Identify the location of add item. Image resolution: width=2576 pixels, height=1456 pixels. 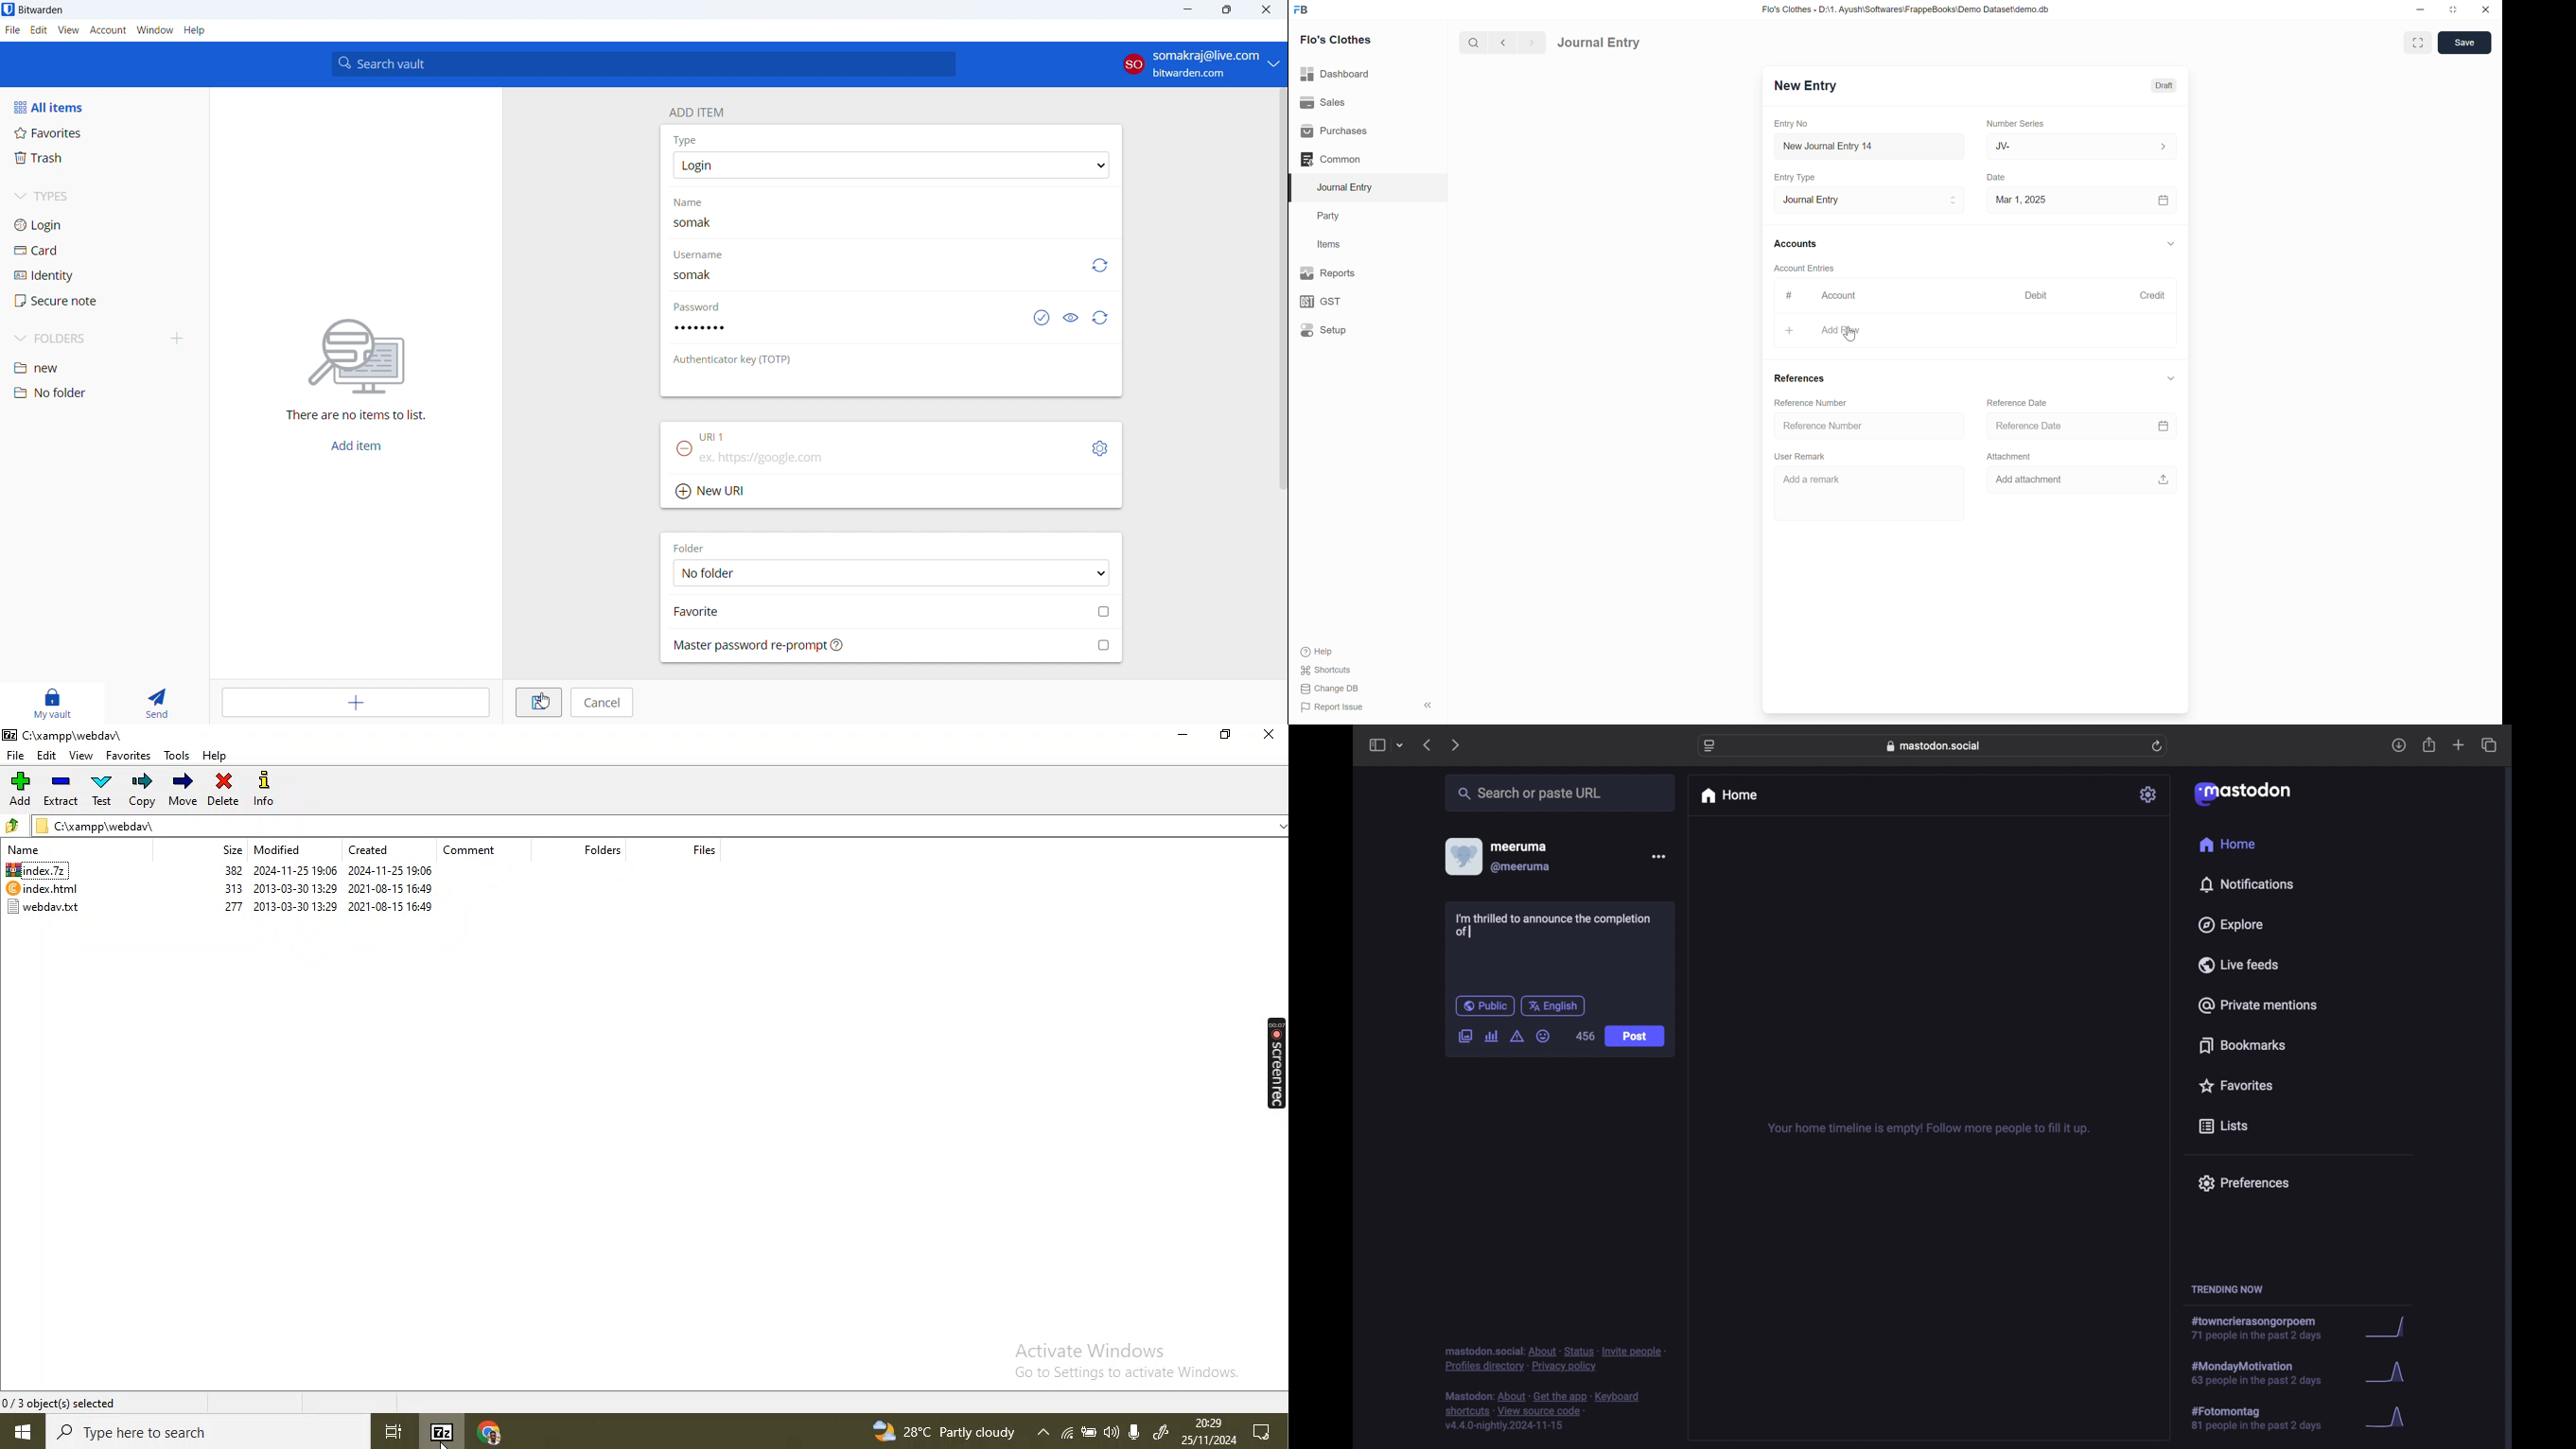
(356, 447).